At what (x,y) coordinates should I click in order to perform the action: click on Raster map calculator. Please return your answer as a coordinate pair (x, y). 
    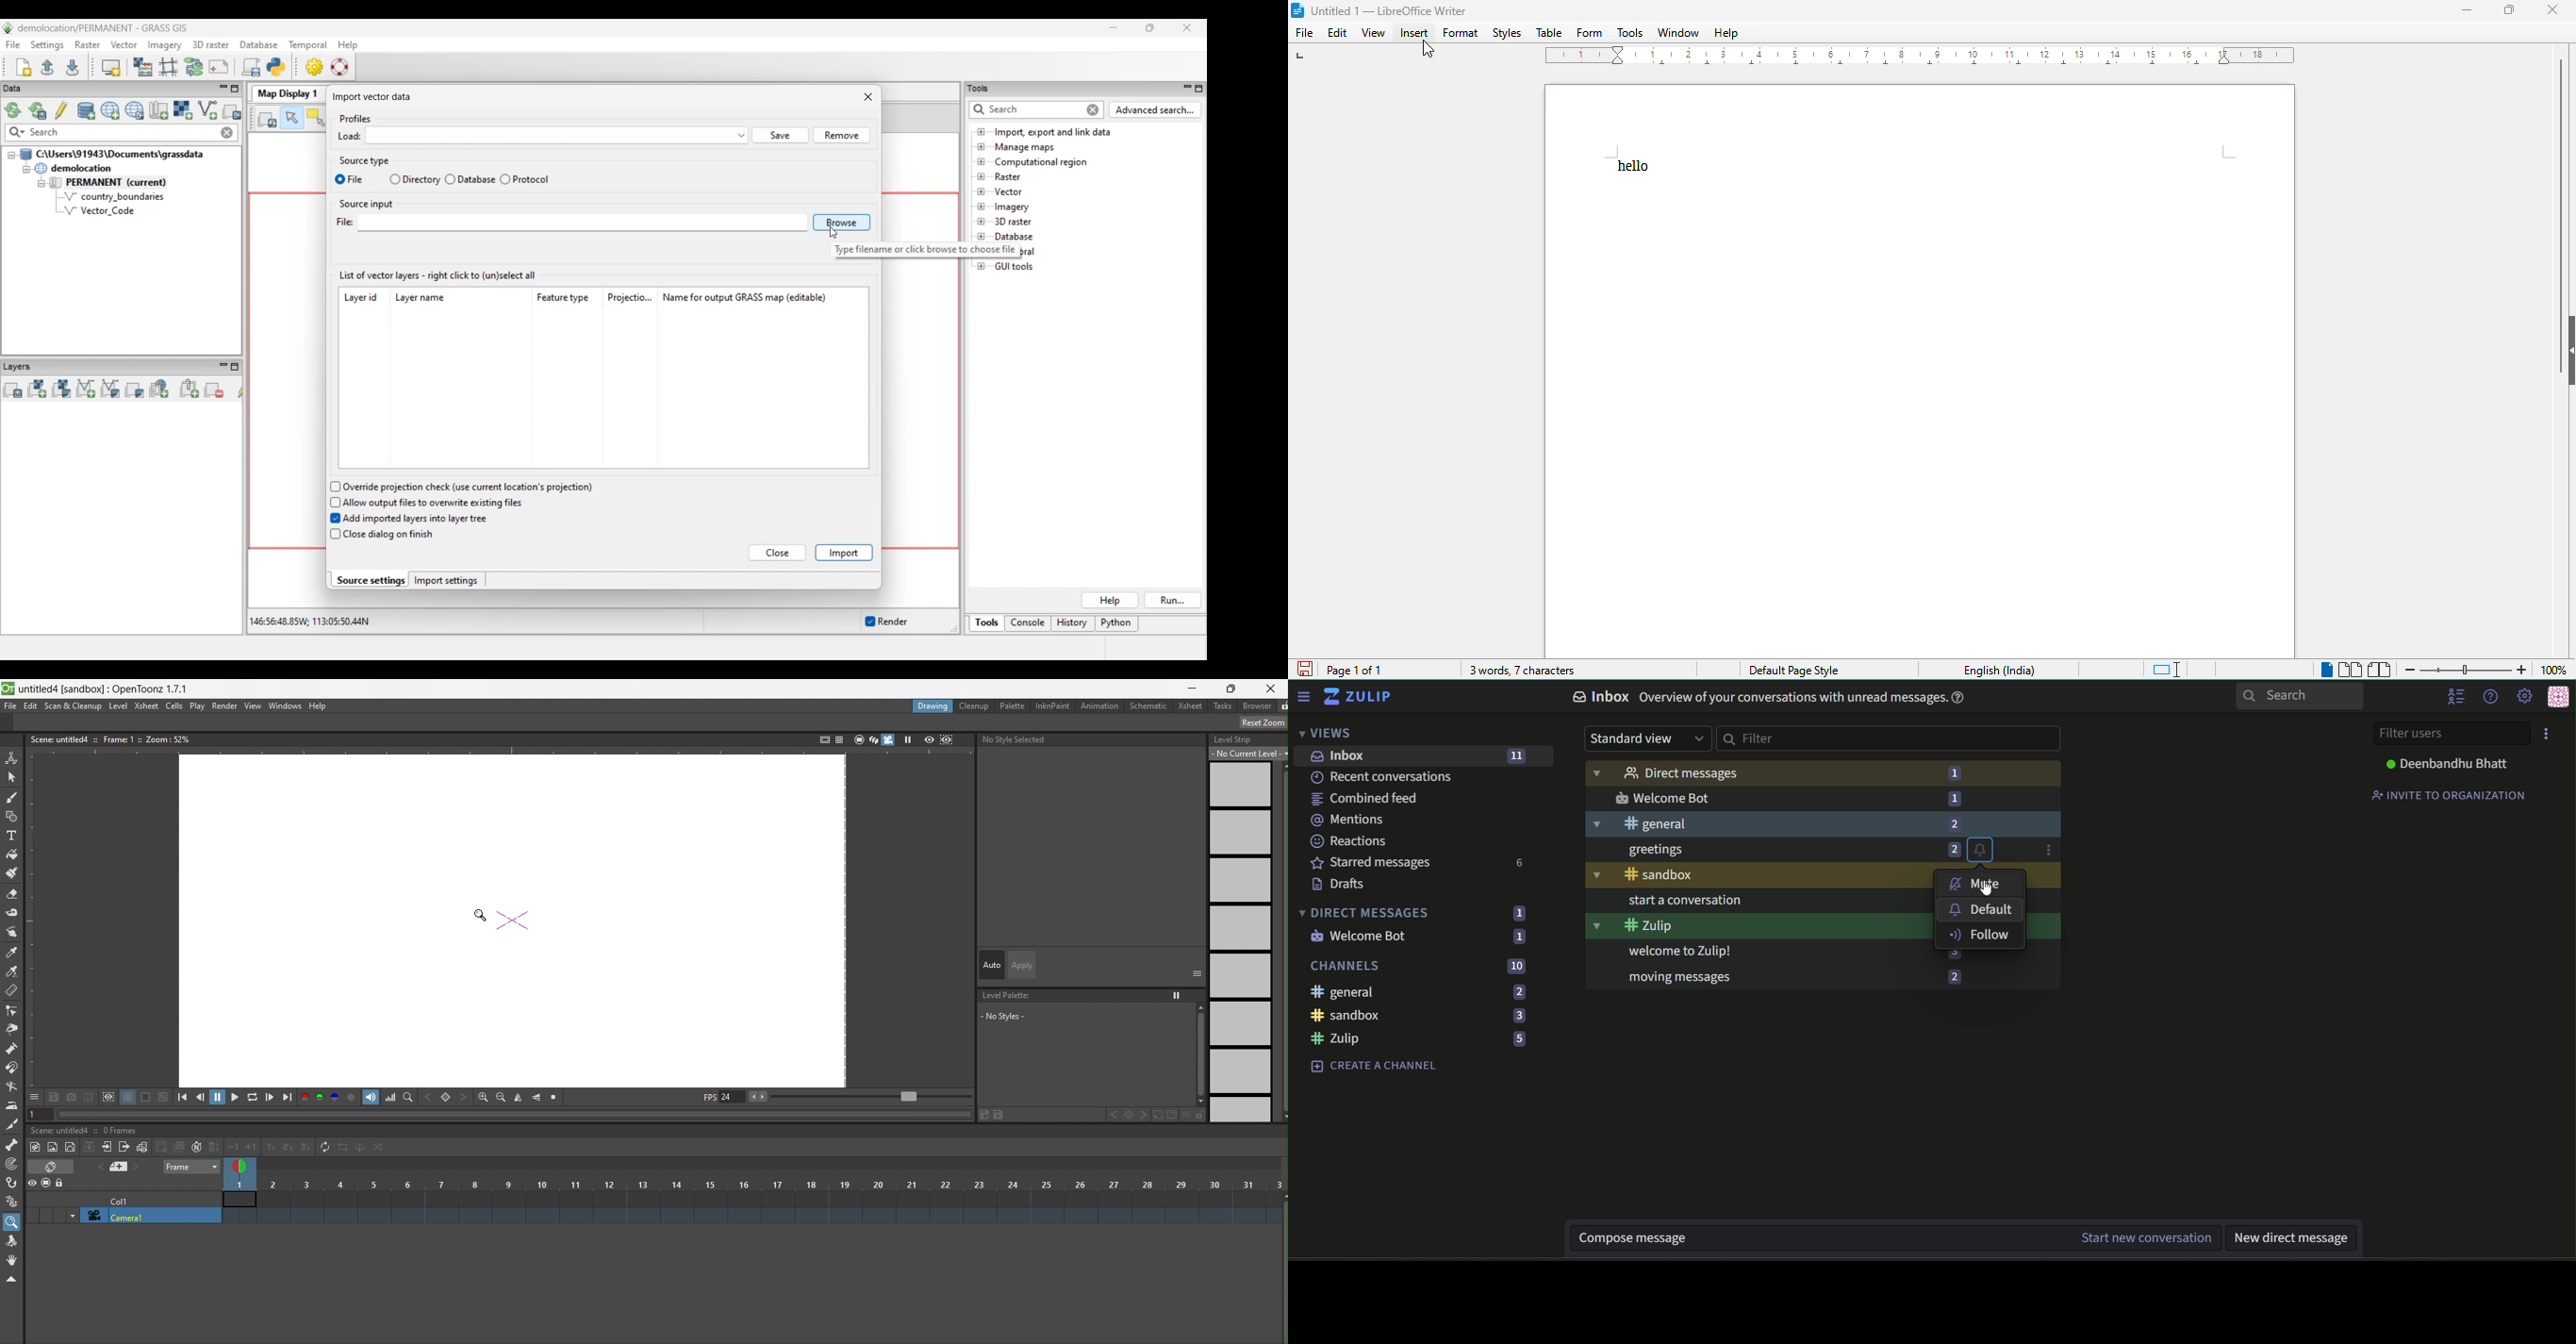
    Looking at the image, I should click on (143, 67).